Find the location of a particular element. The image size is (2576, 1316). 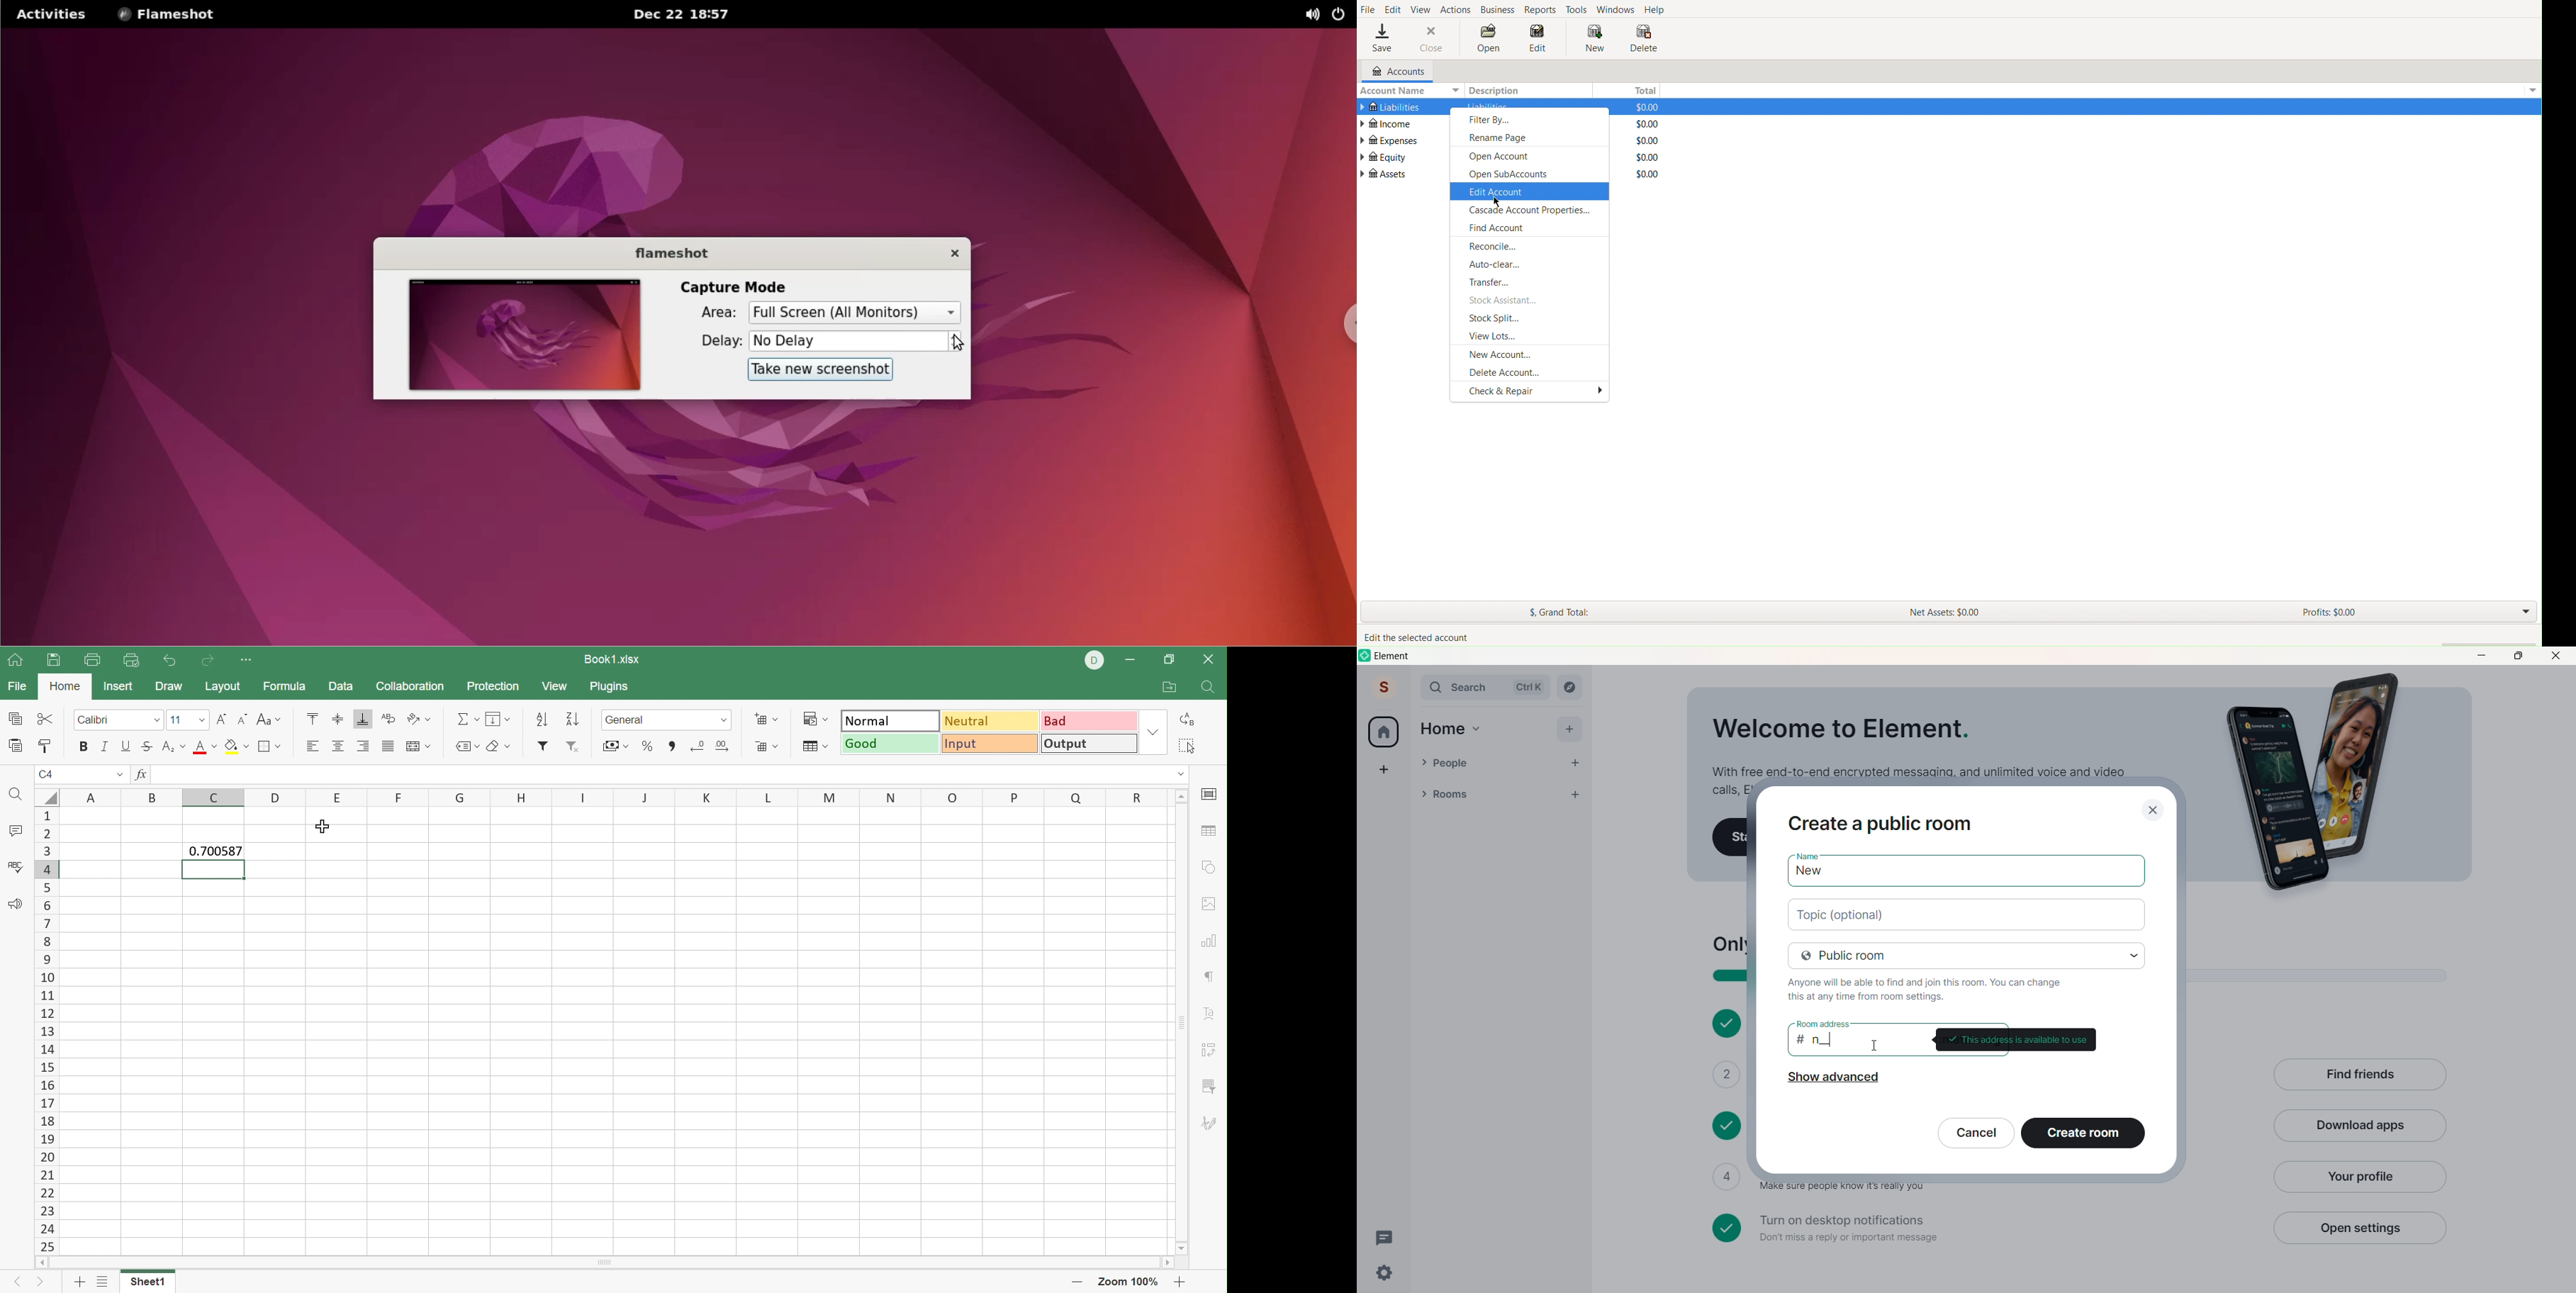

Cut is located at coordinates (46, 718).